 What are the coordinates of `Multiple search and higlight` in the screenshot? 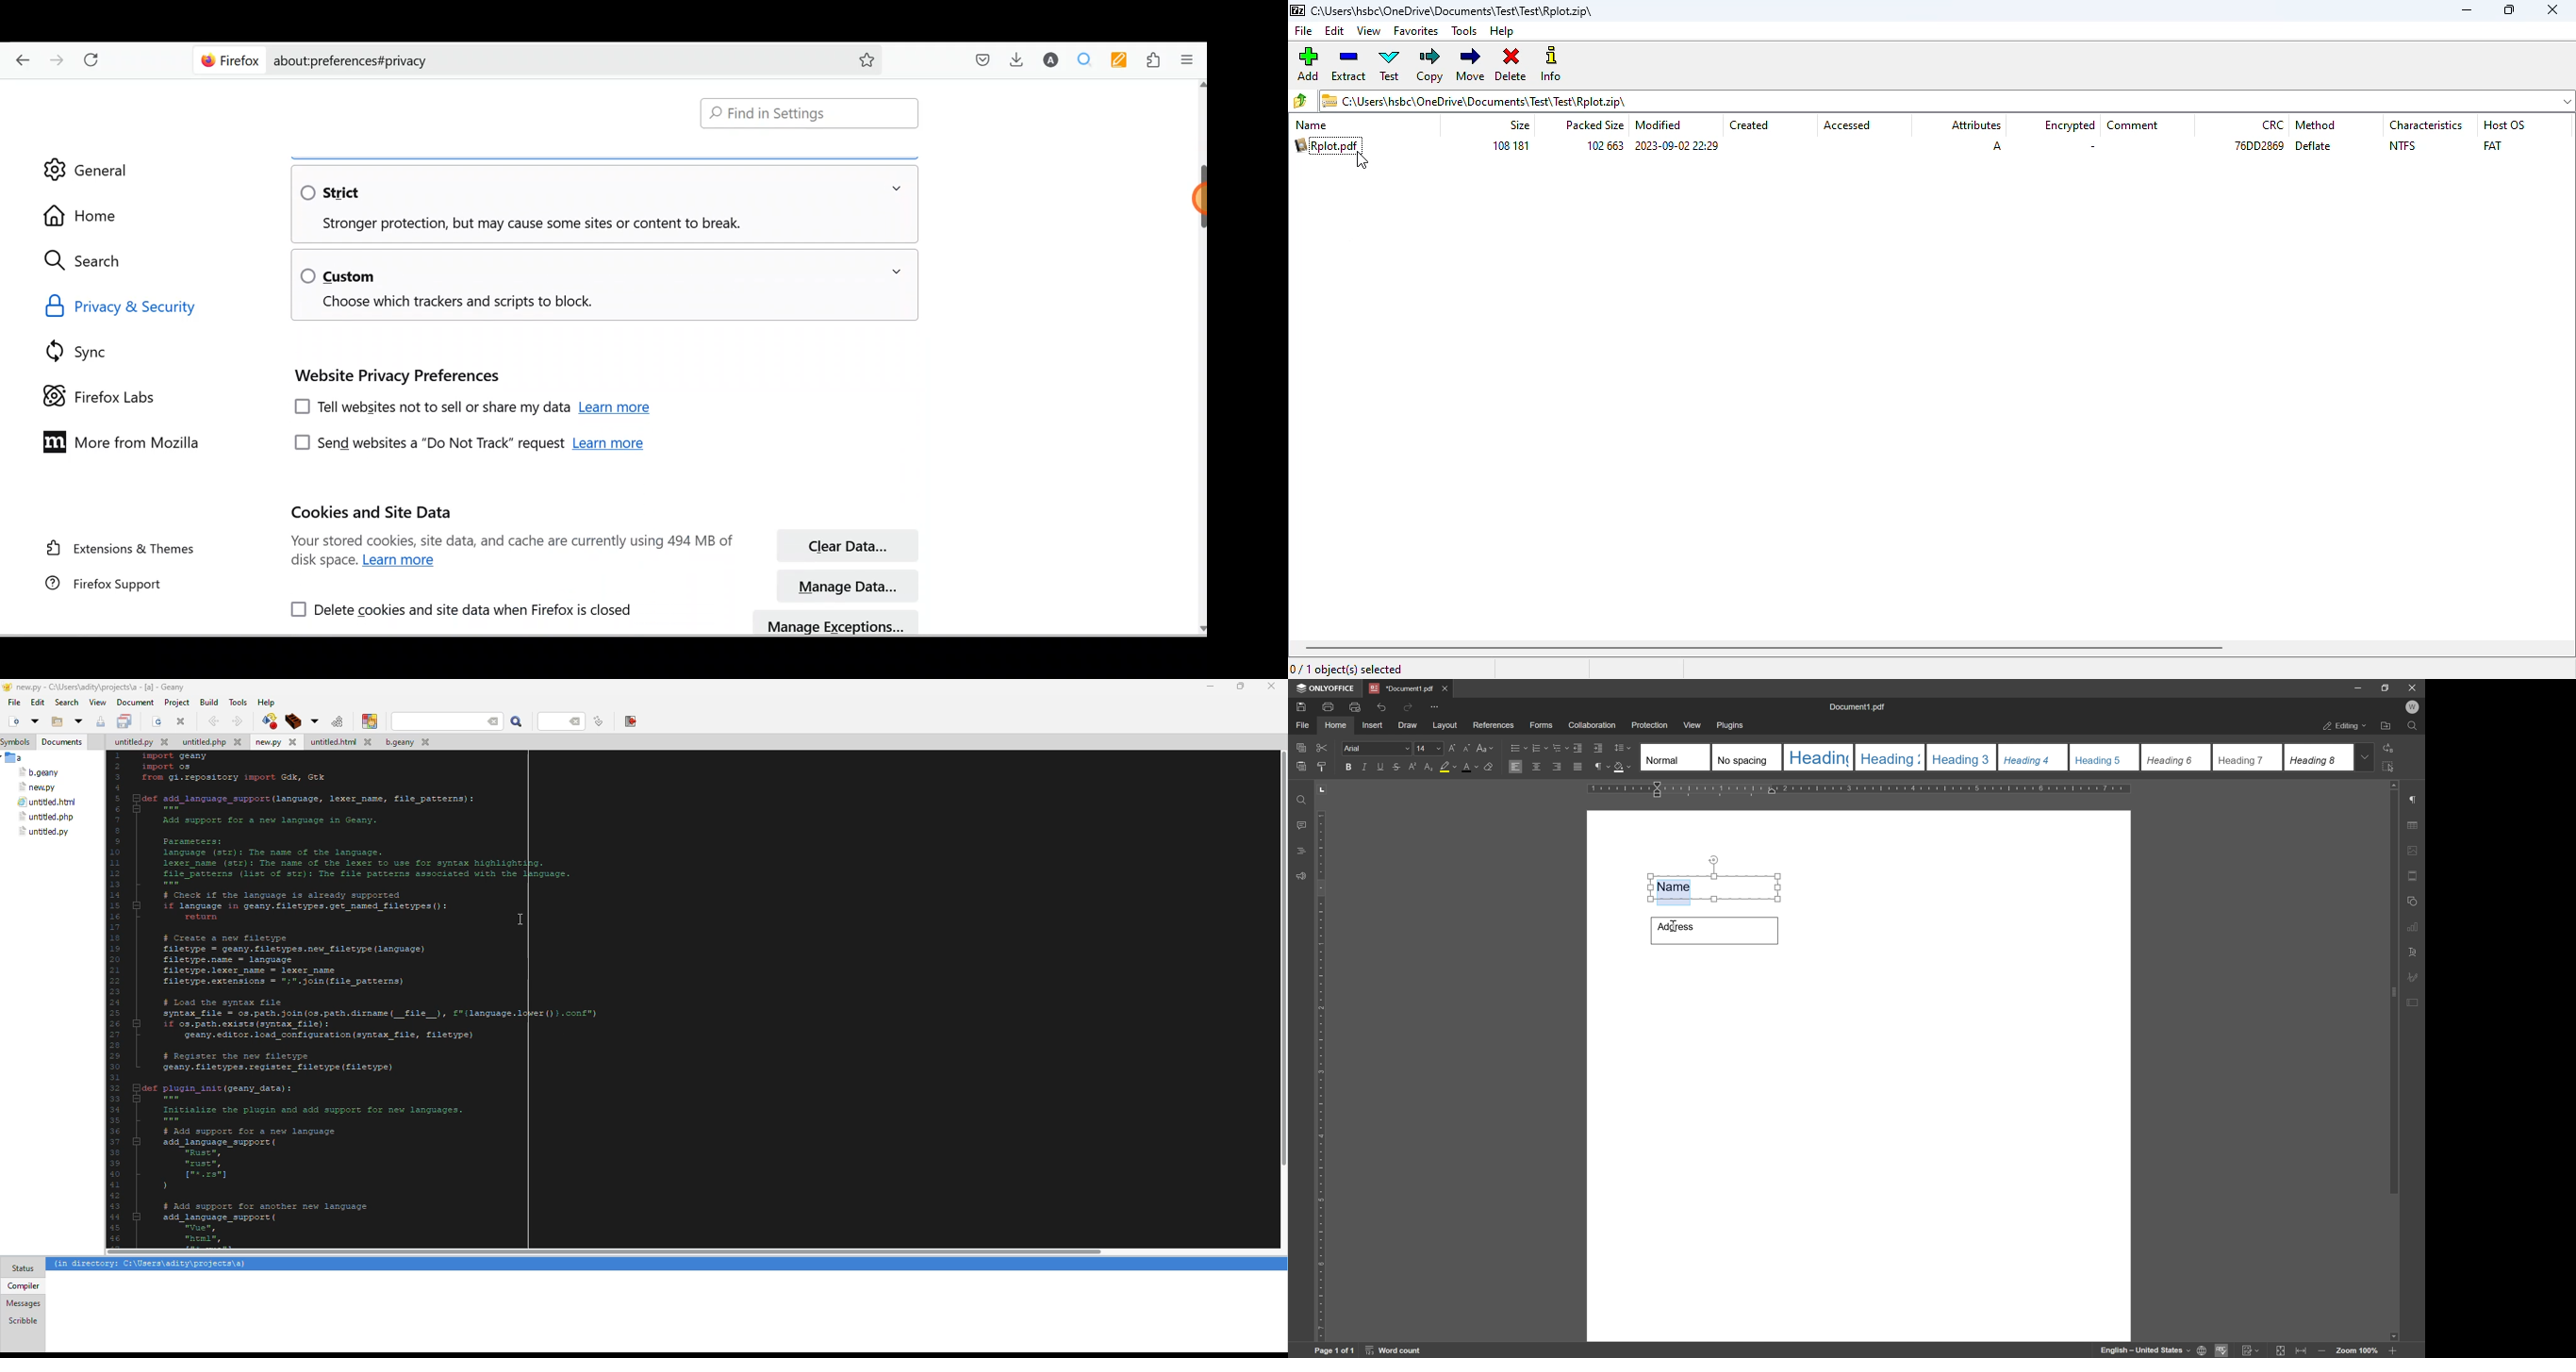 It's located at (1084, 60).